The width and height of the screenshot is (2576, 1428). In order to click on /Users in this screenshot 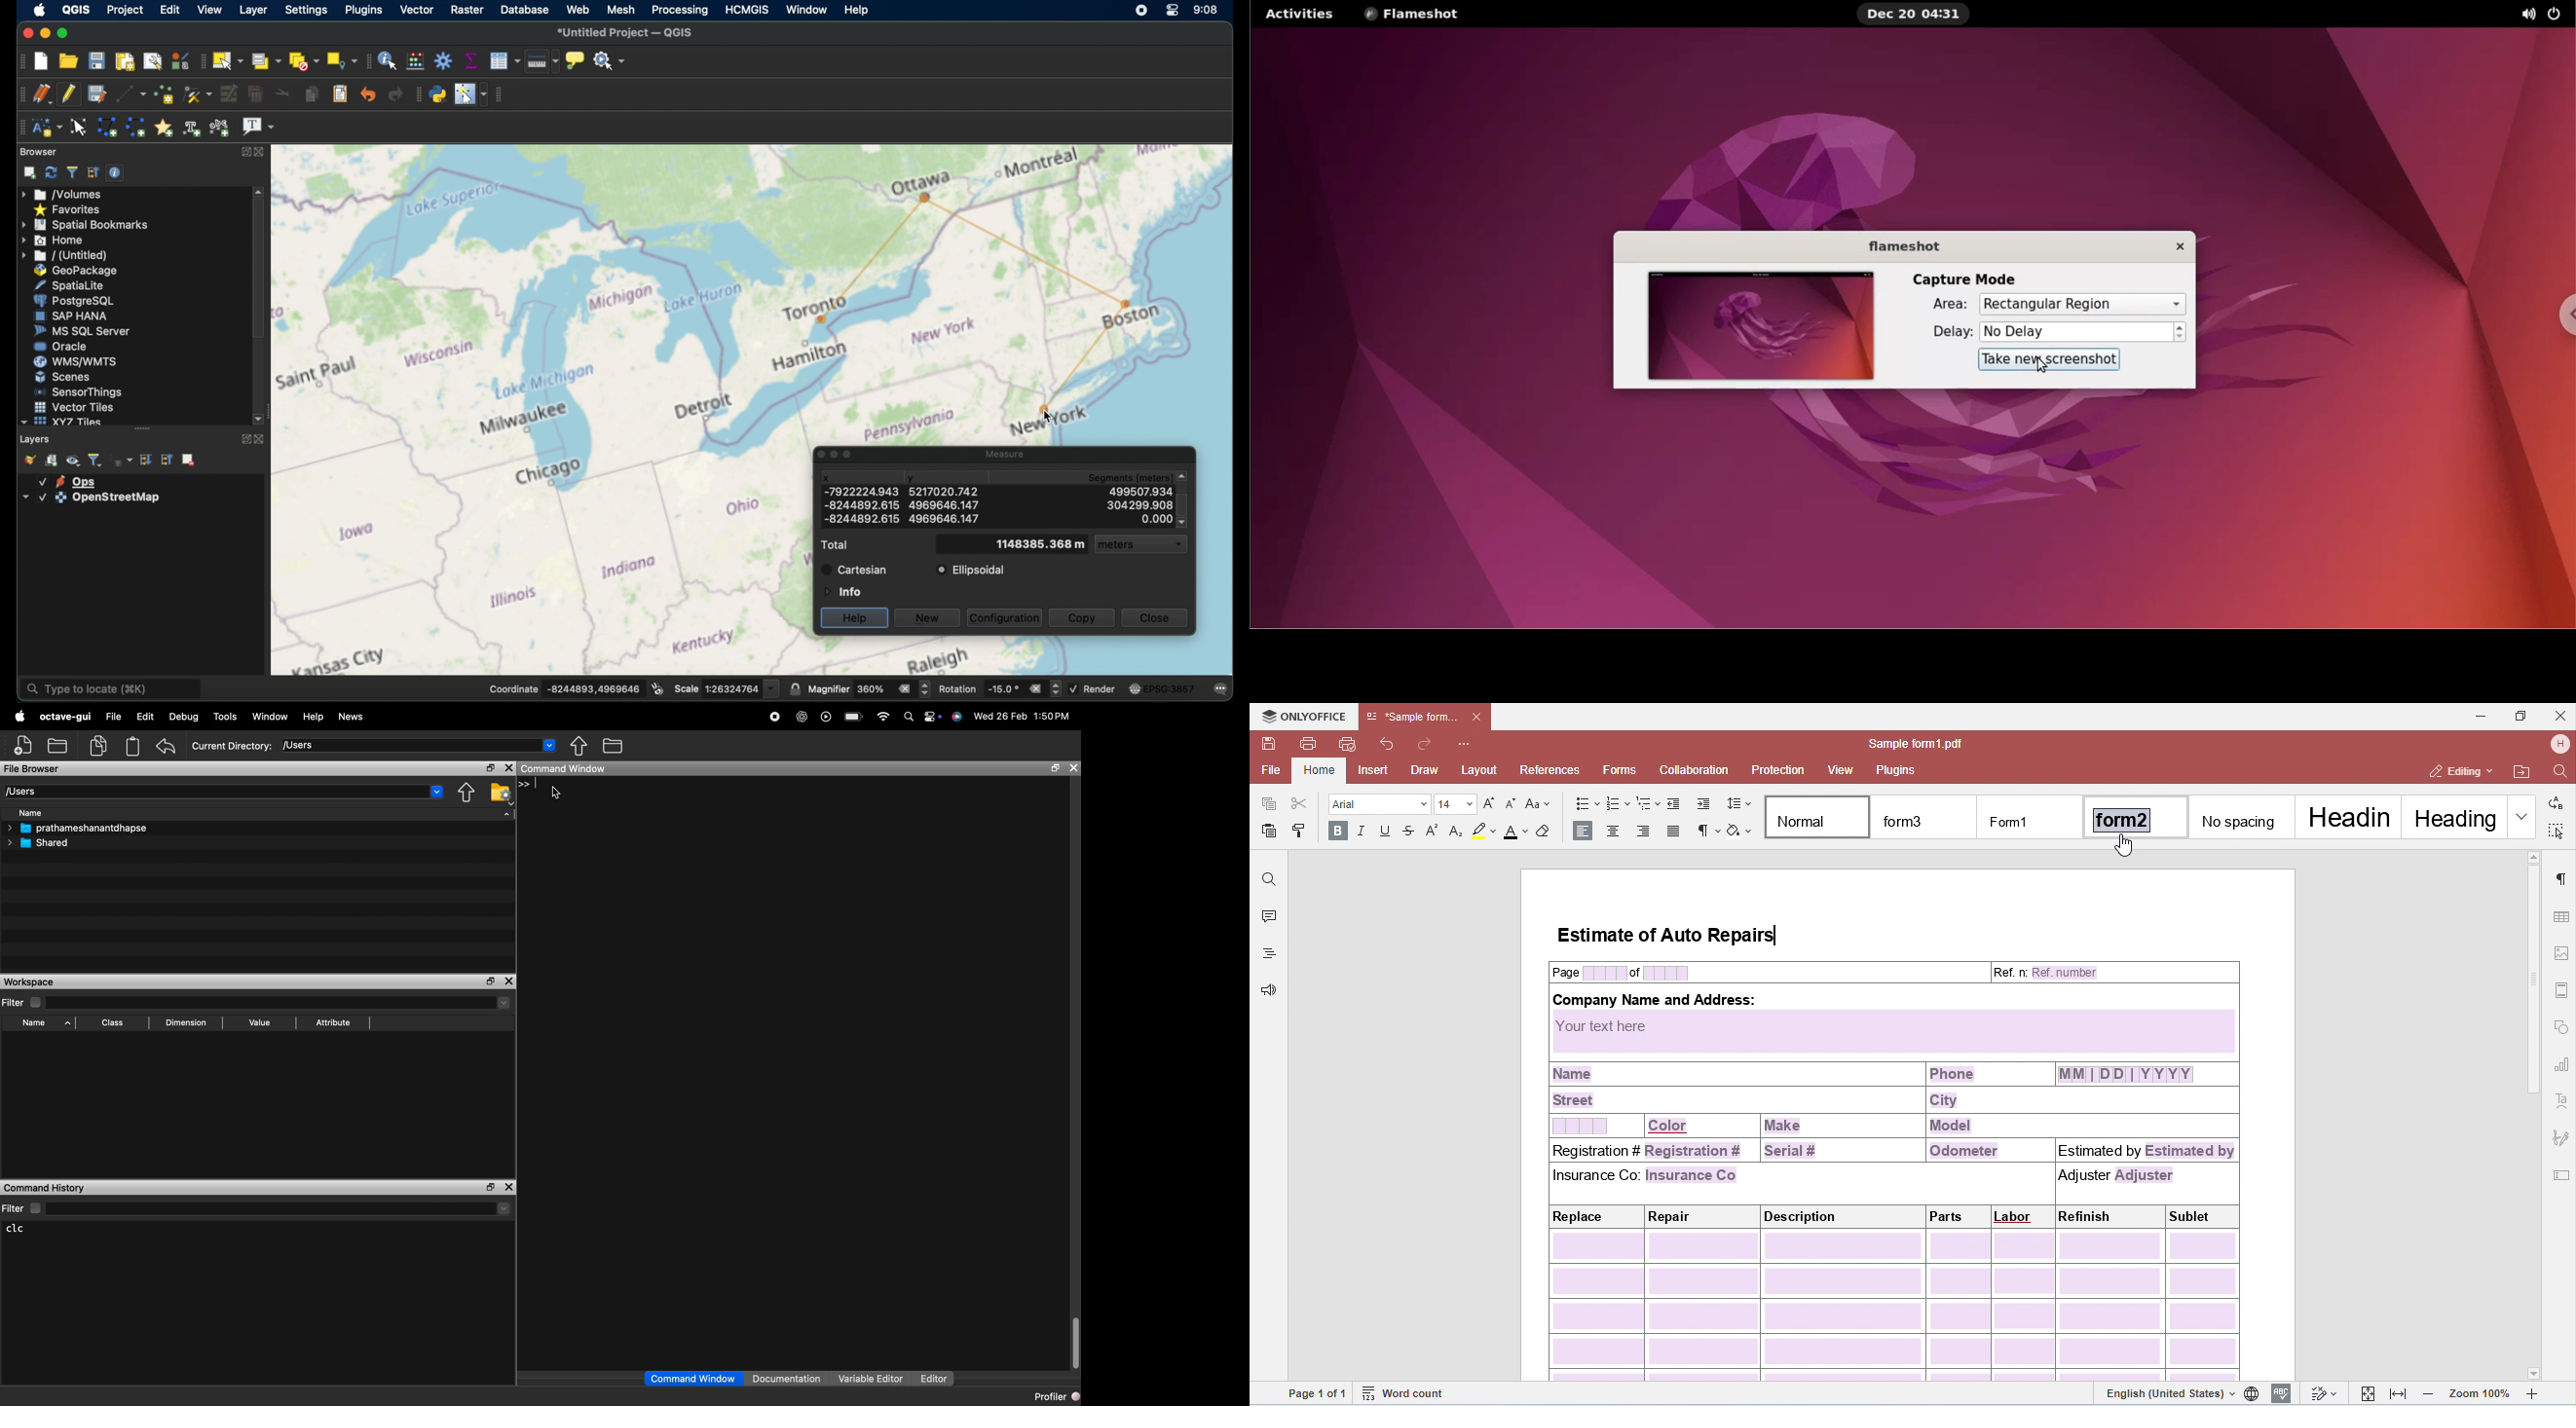, I will do `click(419, 745)`.